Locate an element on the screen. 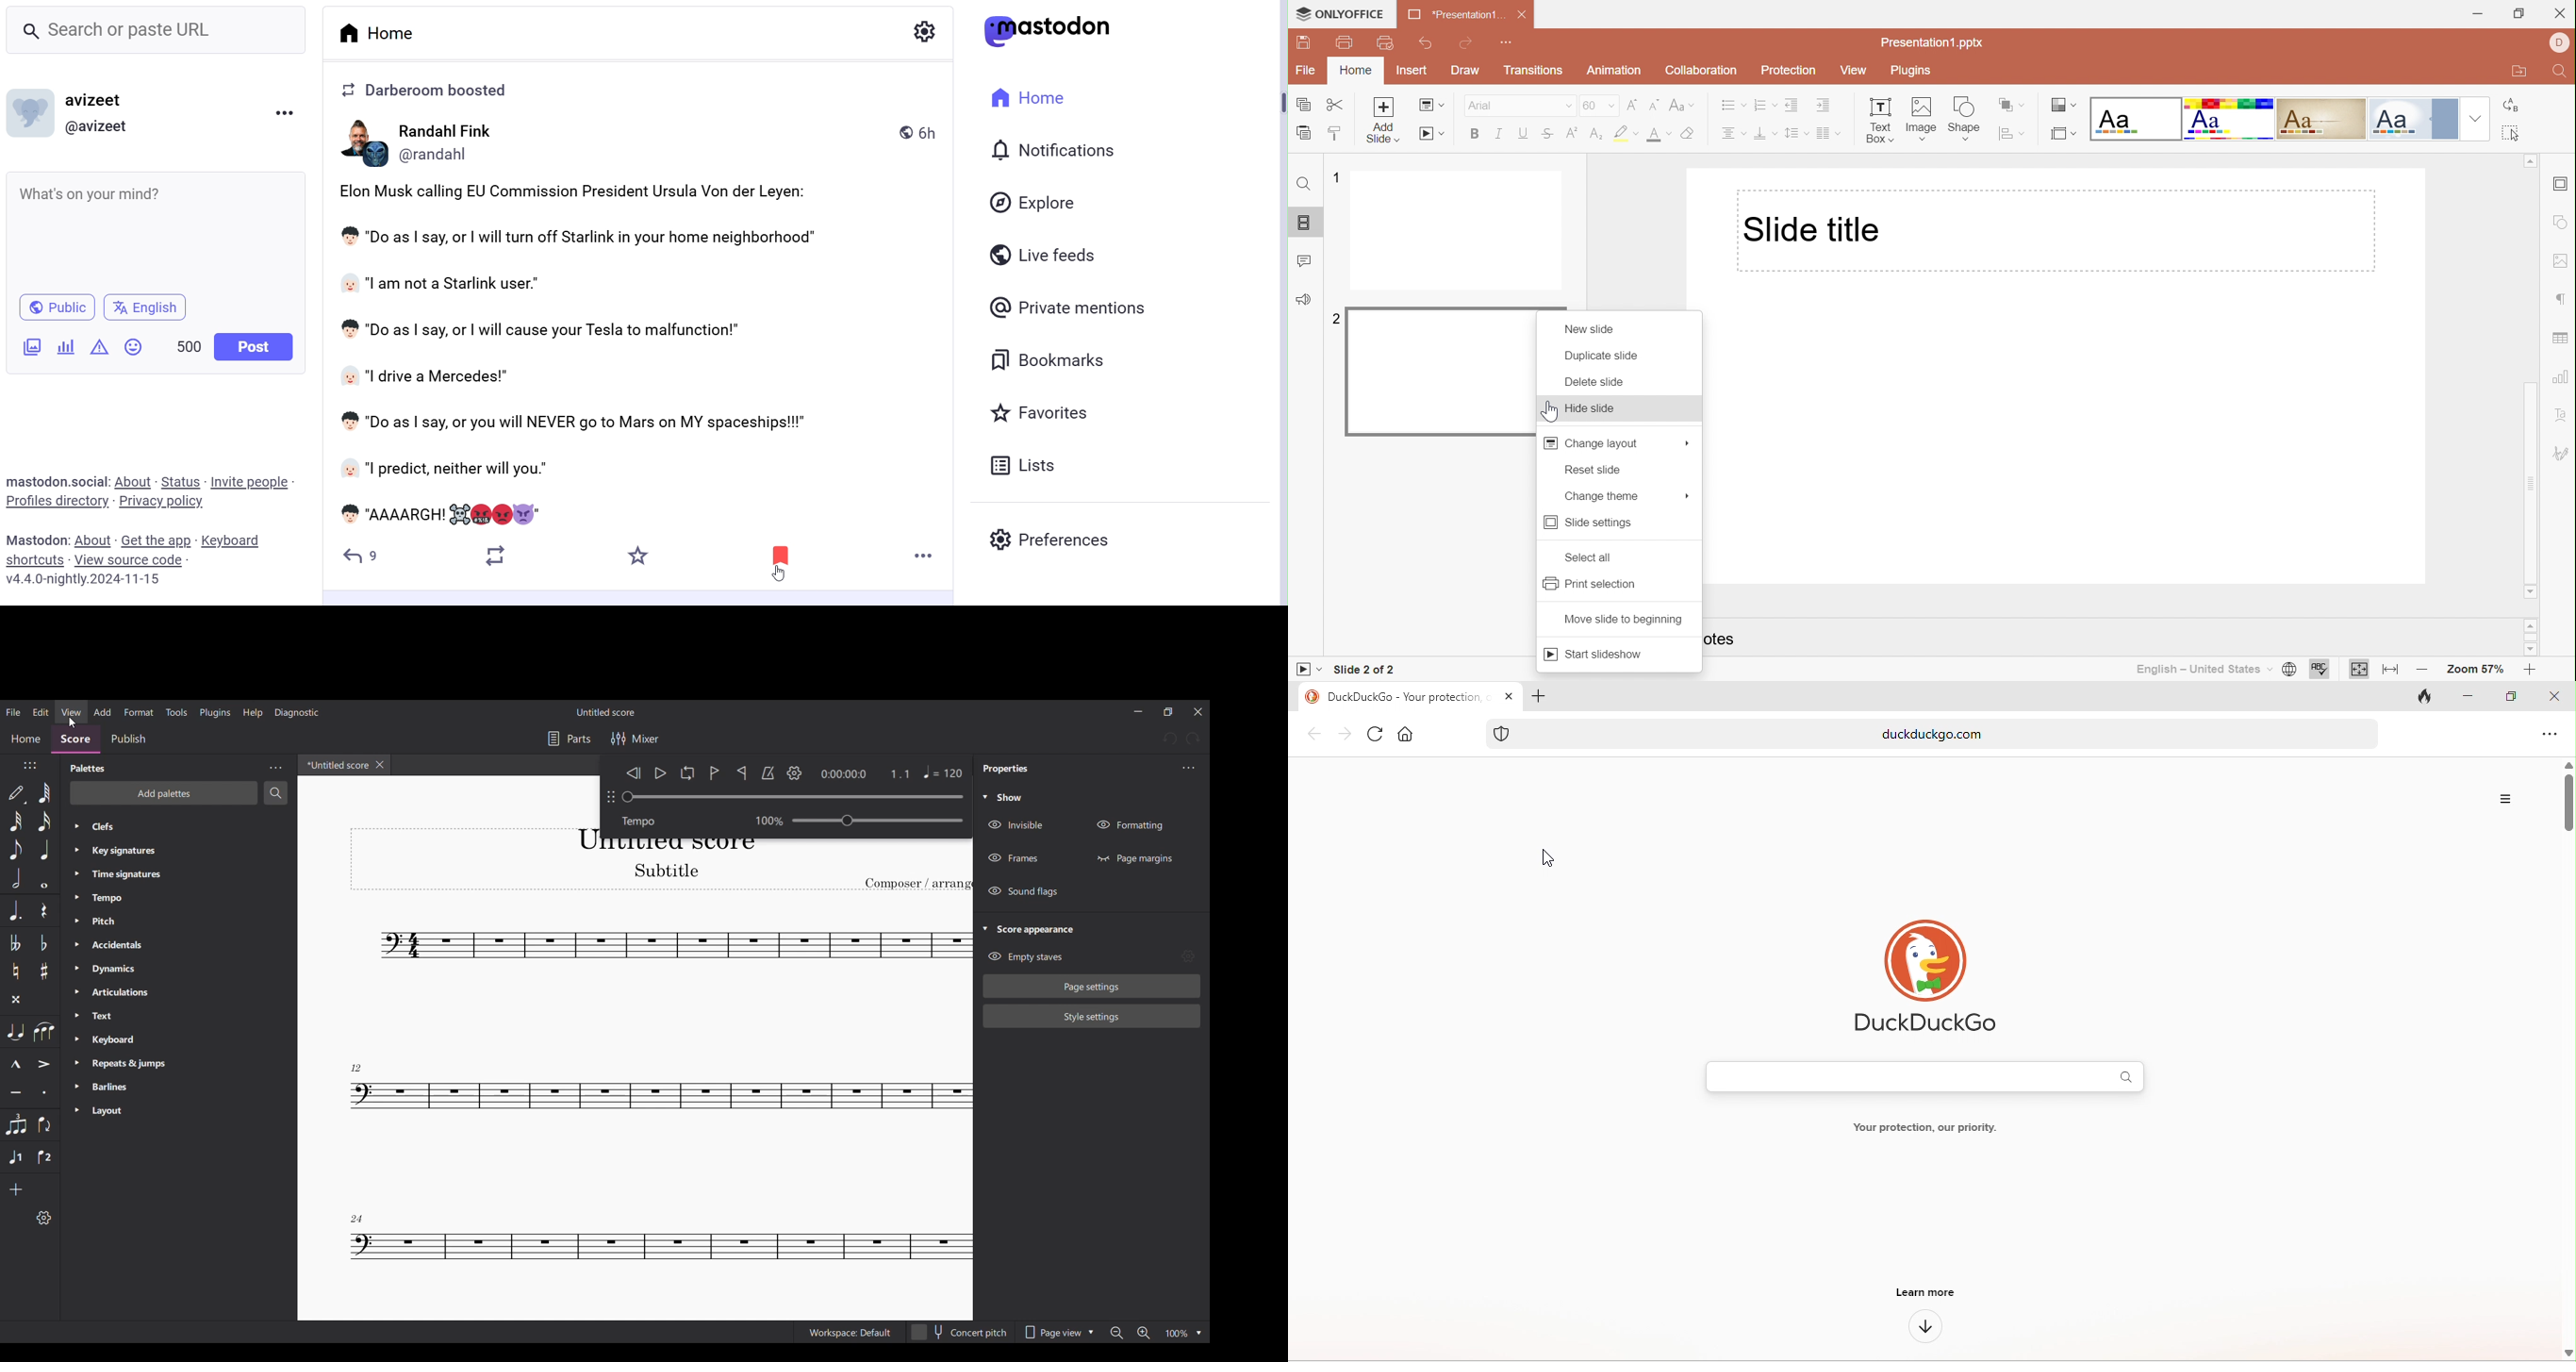  Setting is located at coordinates (919, 32).